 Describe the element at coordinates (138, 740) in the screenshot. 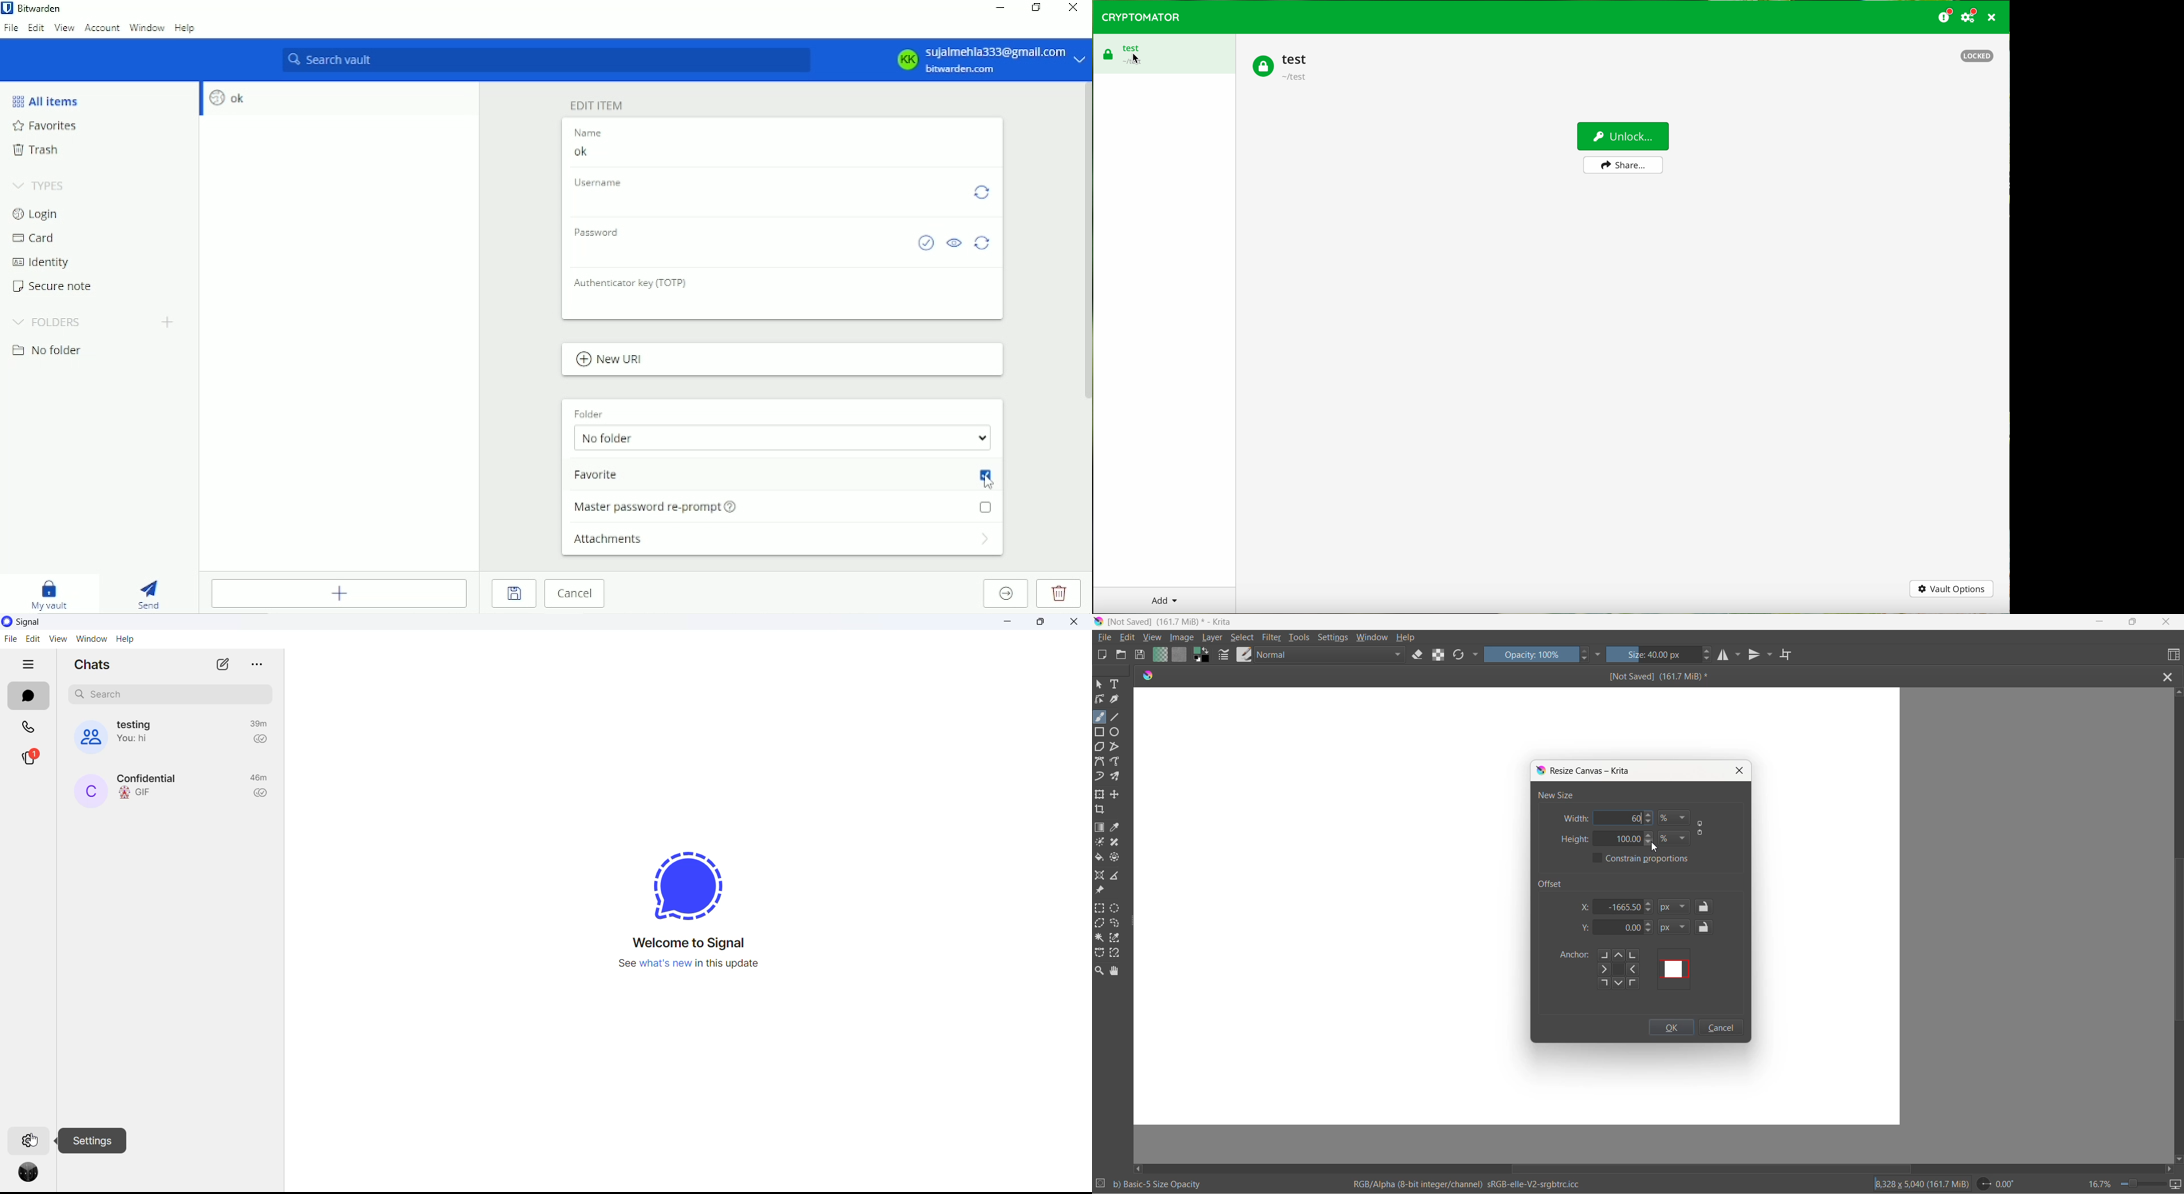

I see `last message` at that location.